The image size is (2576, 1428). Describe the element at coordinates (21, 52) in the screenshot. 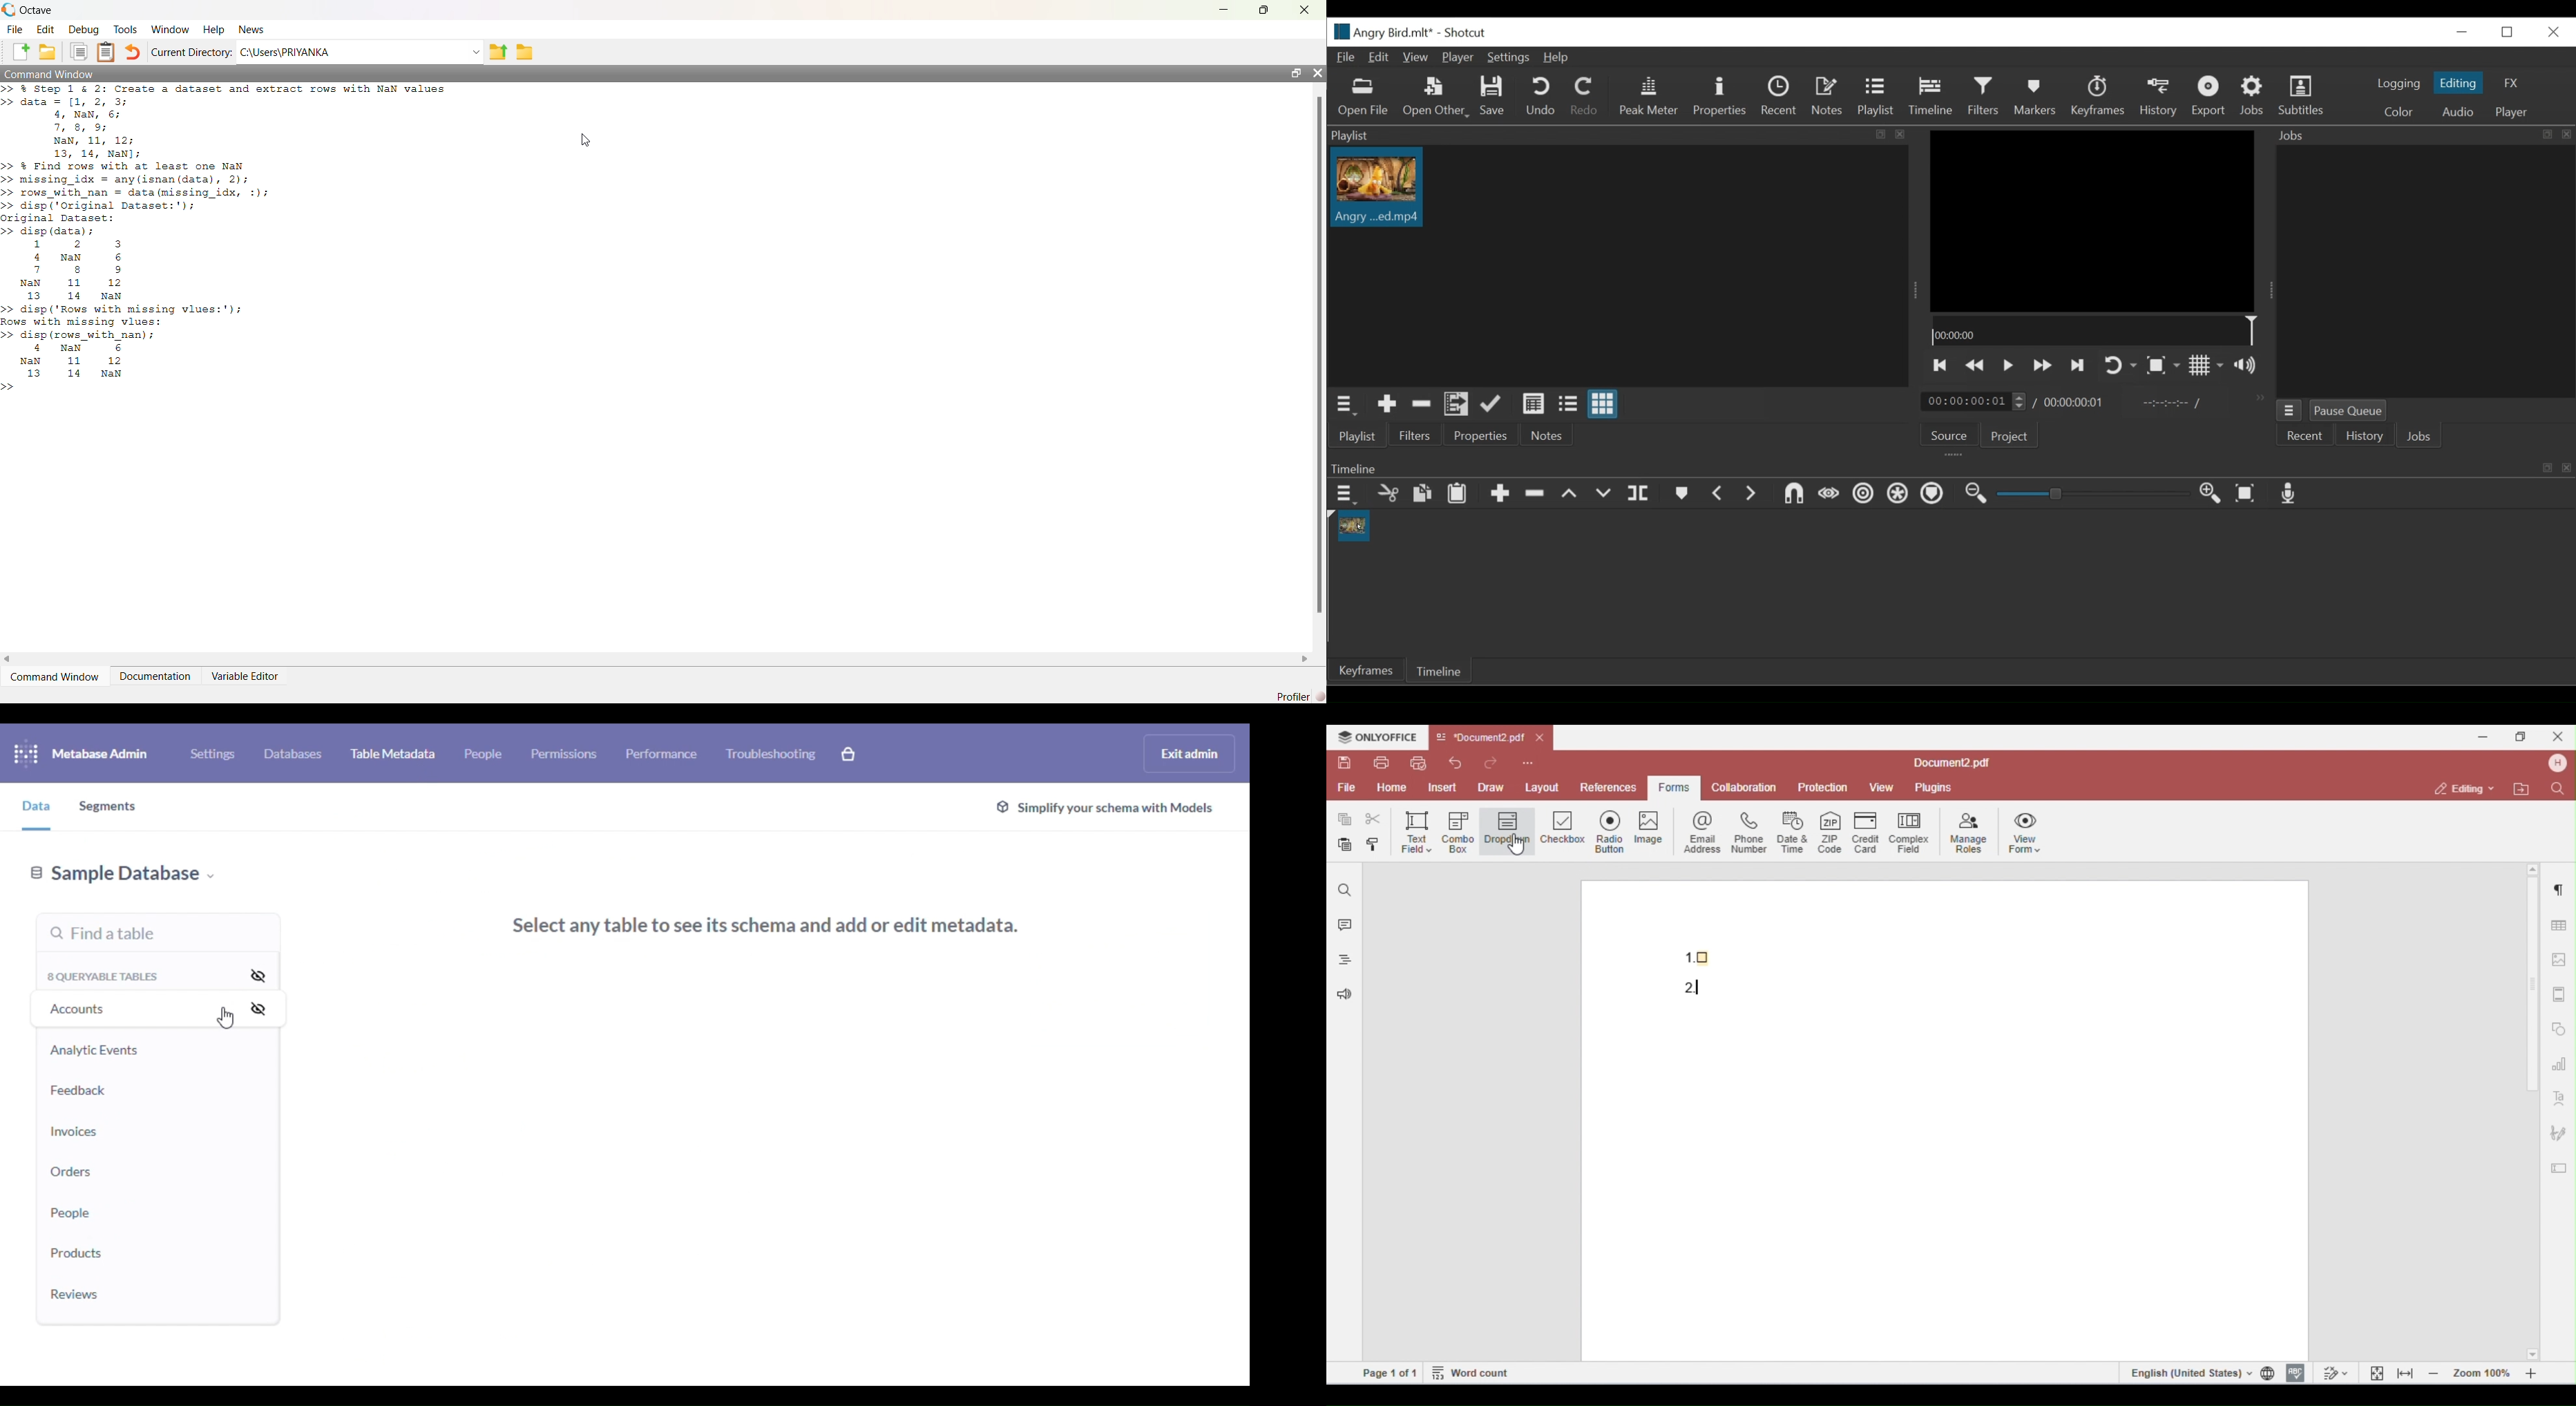

I see `New File` at that location.